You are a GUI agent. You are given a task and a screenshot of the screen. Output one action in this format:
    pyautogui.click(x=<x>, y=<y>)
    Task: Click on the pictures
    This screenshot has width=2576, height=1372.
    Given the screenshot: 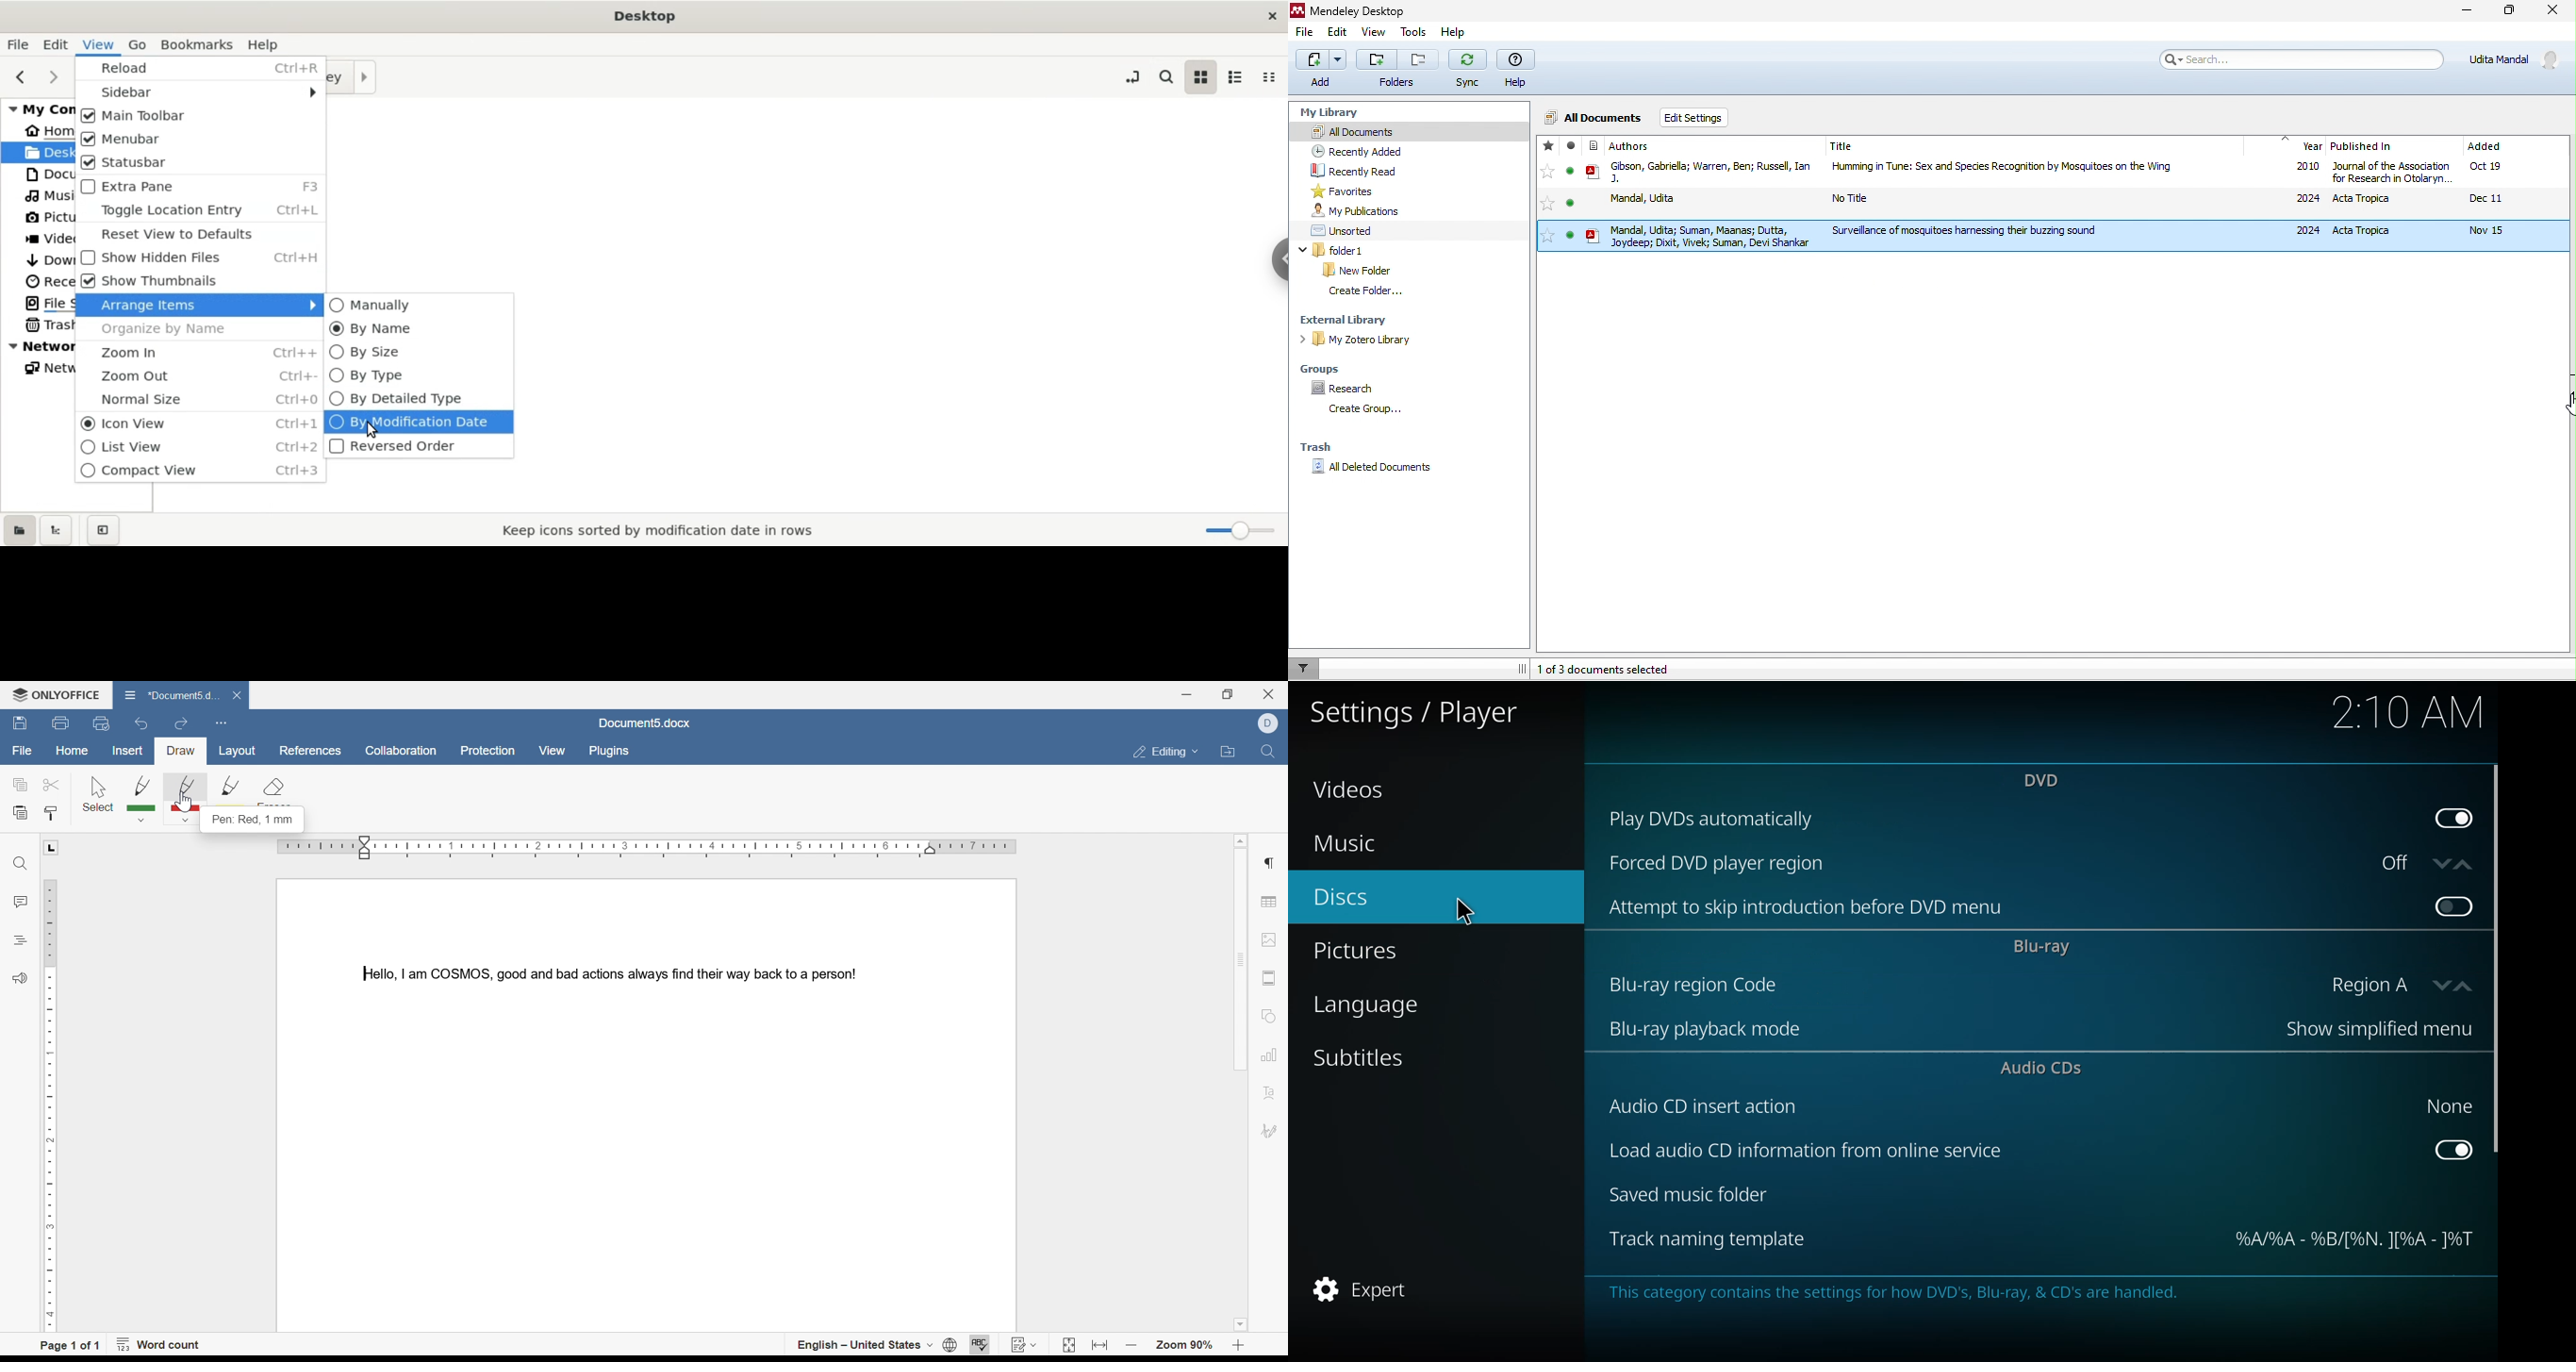 What is the action you would take?
    pyautogui.click(x=1364, y=950)
    